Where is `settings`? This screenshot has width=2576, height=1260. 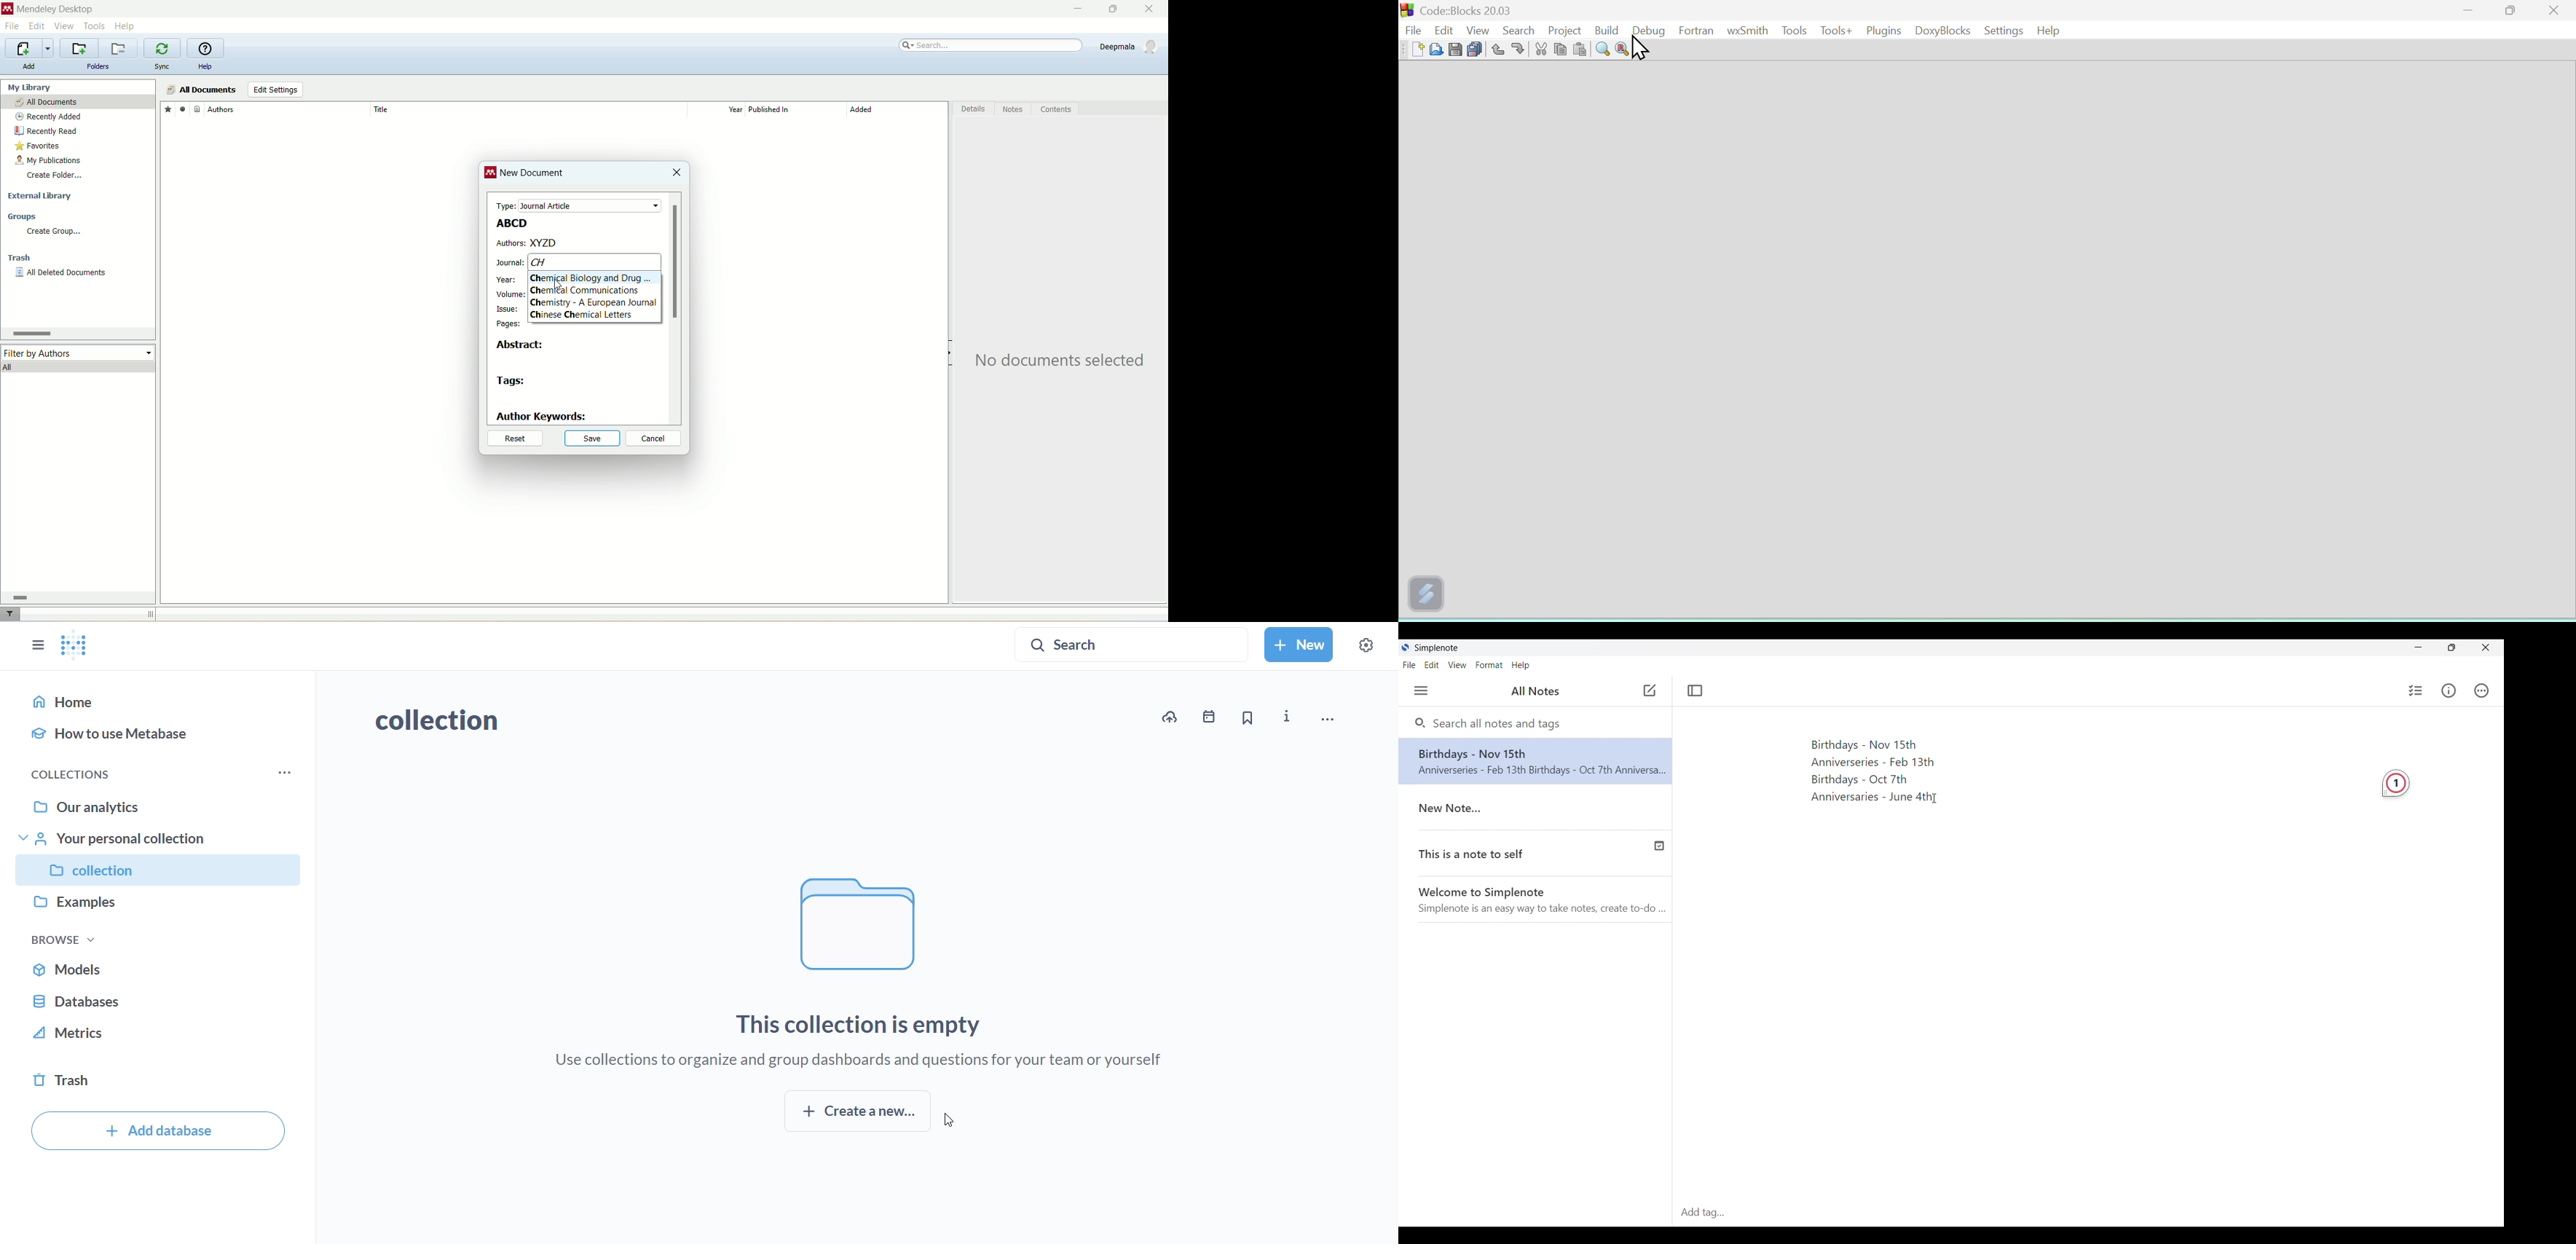
settings is located at coordinates (1374, 642).